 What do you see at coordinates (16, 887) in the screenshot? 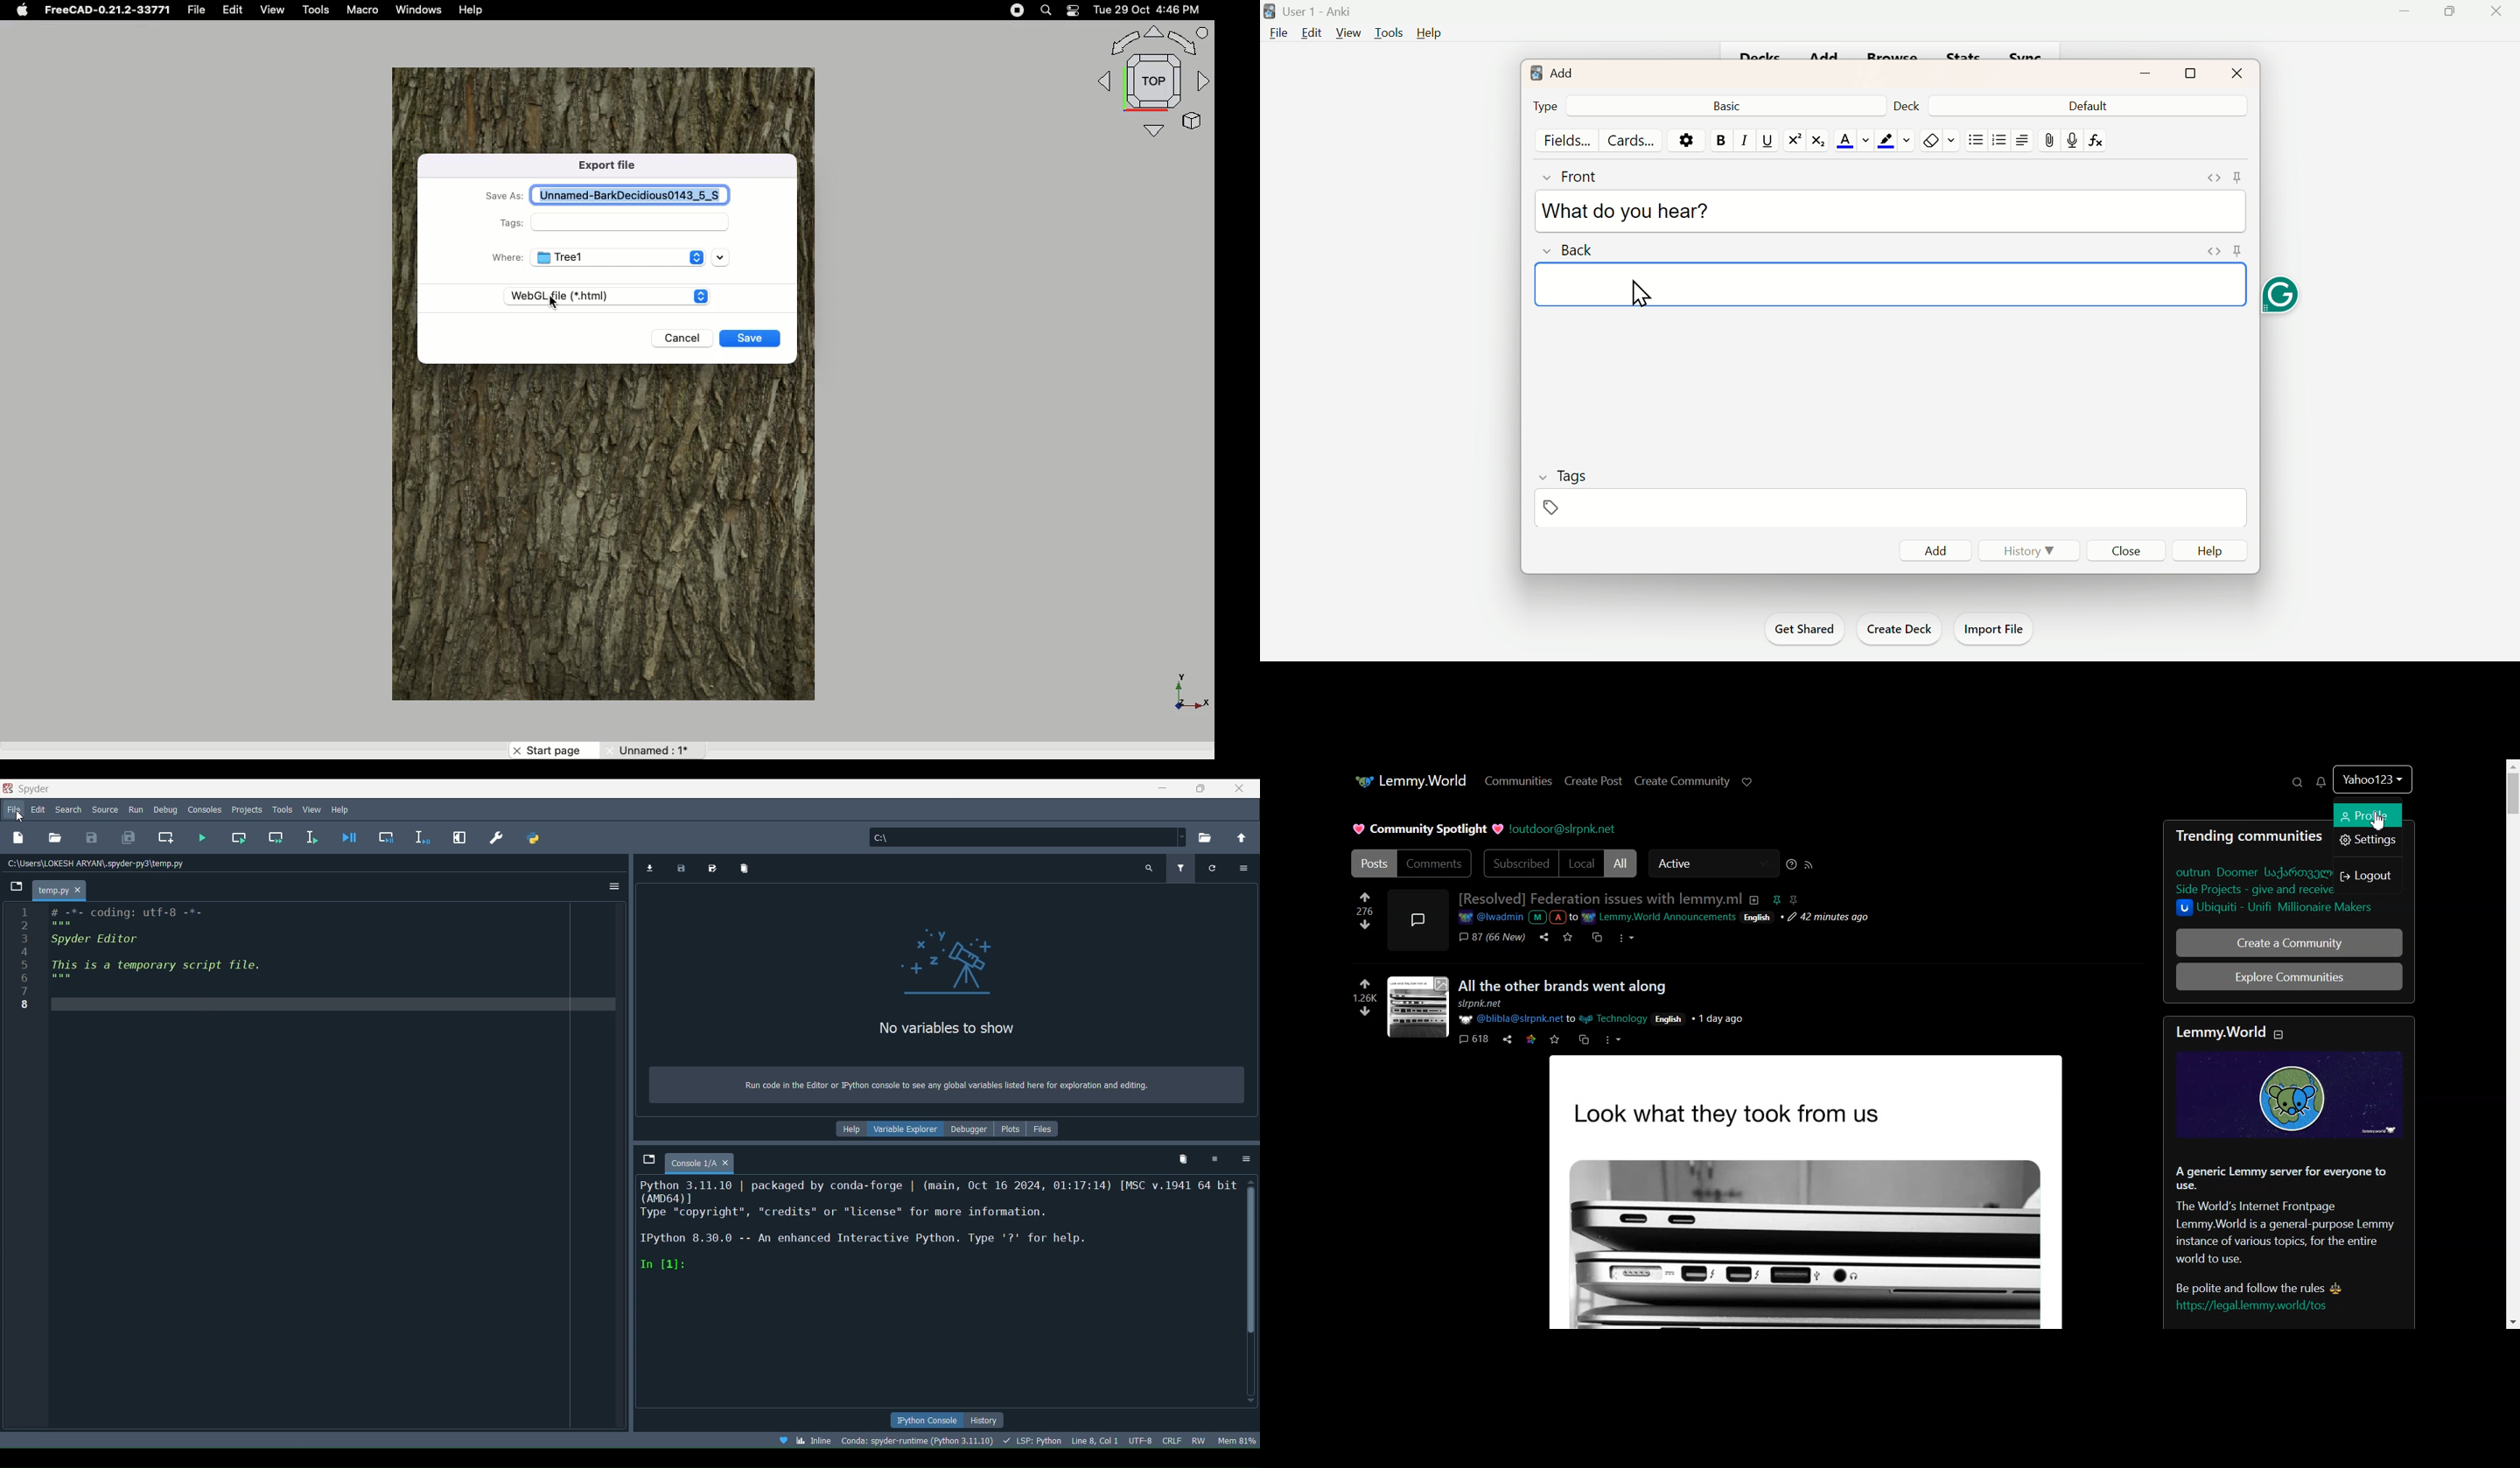
I see `Browse tabs` at bounding box center [16, 887].